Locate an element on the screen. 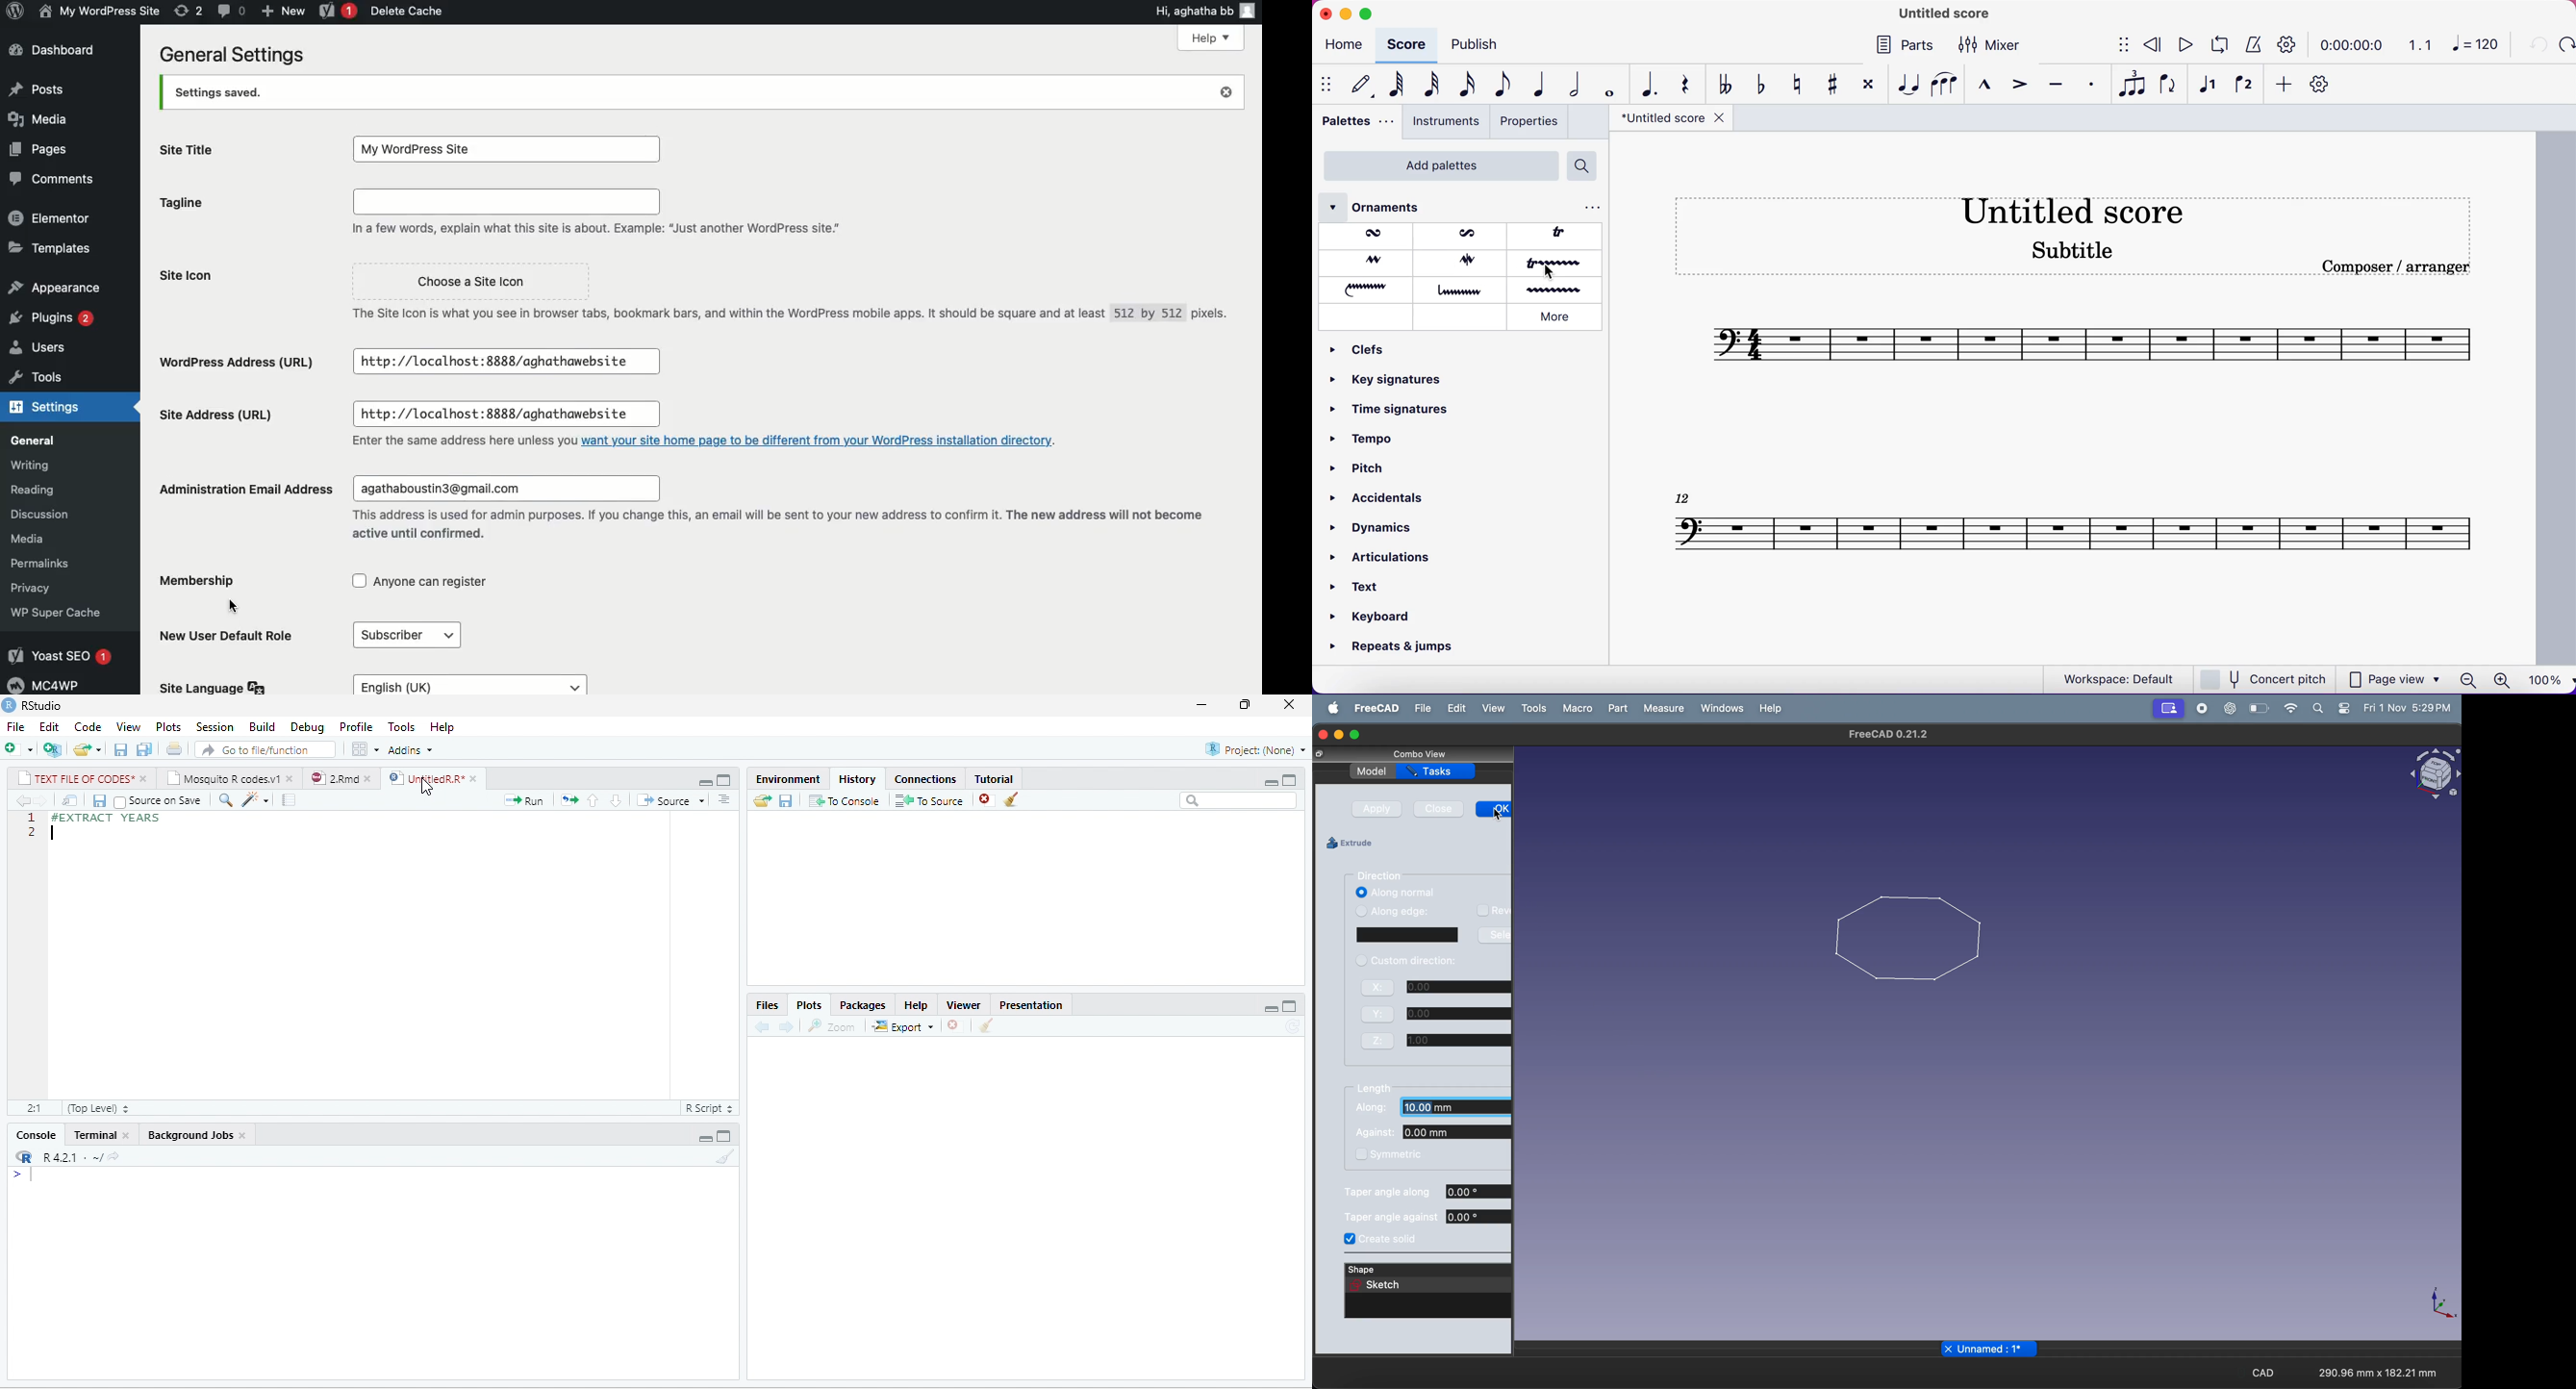 Image resolution: width=2576 pixels, height=1400 pixels. refresh is located at coordinates (1295, 1027).